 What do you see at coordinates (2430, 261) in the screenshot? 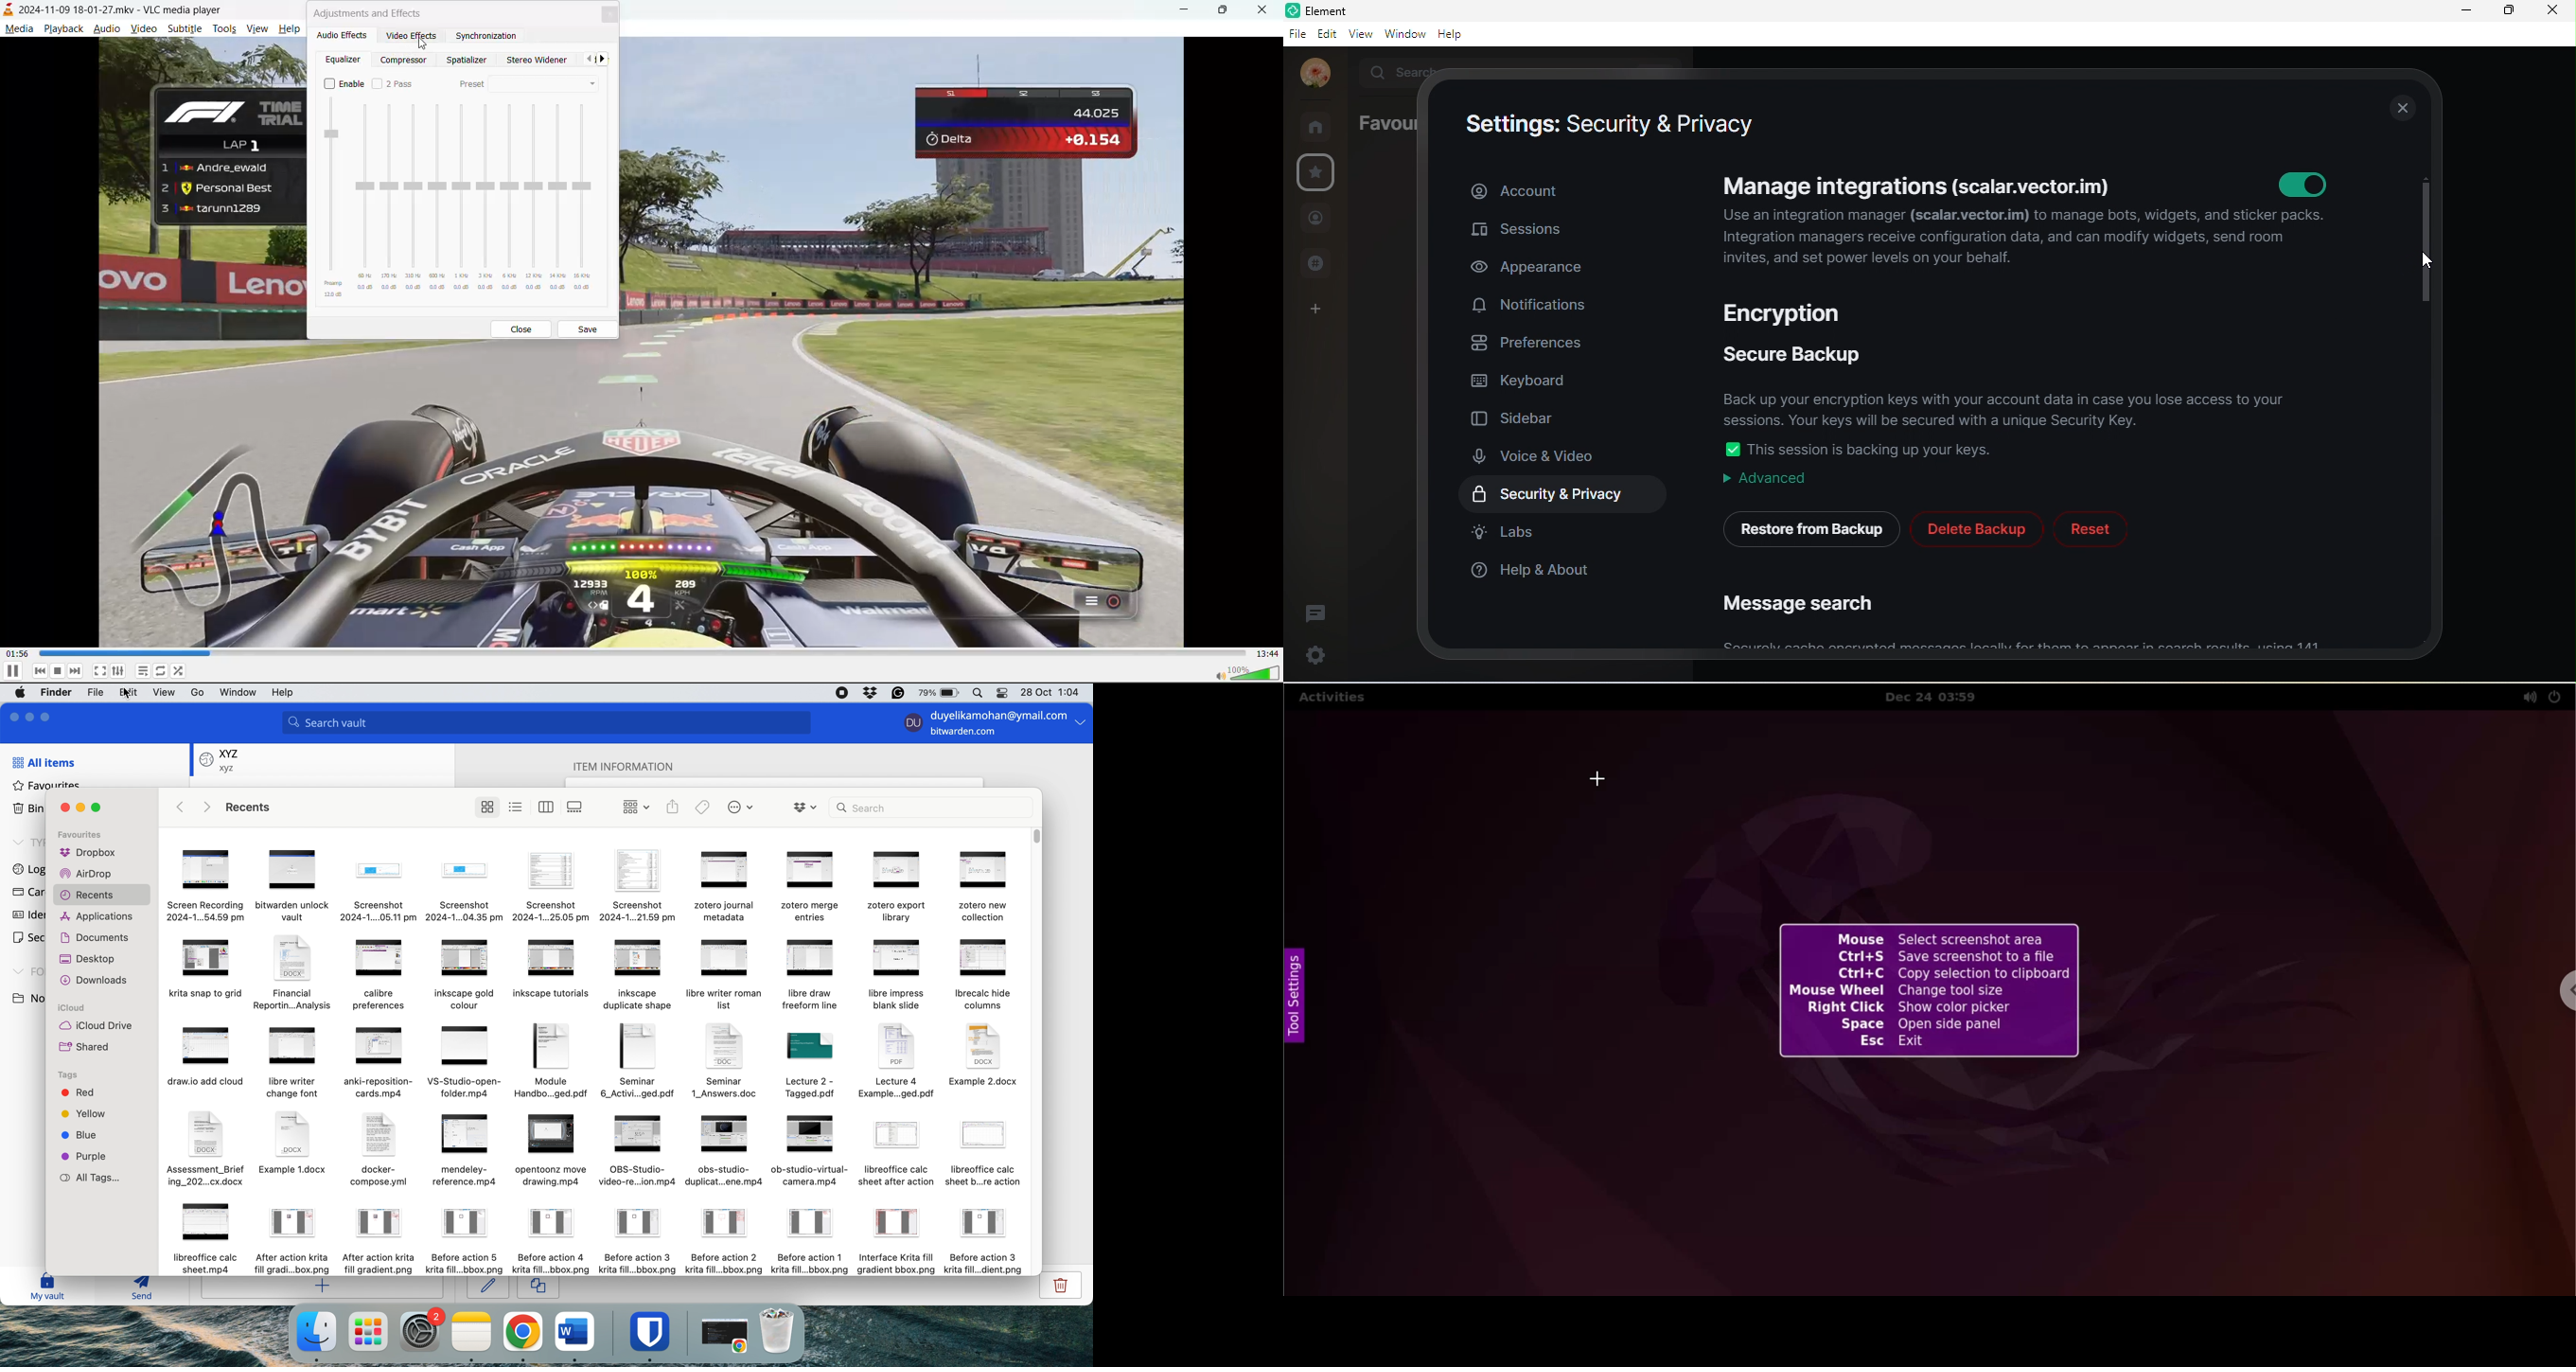
I see `cursor movement` at bounding box center [2430, 261].